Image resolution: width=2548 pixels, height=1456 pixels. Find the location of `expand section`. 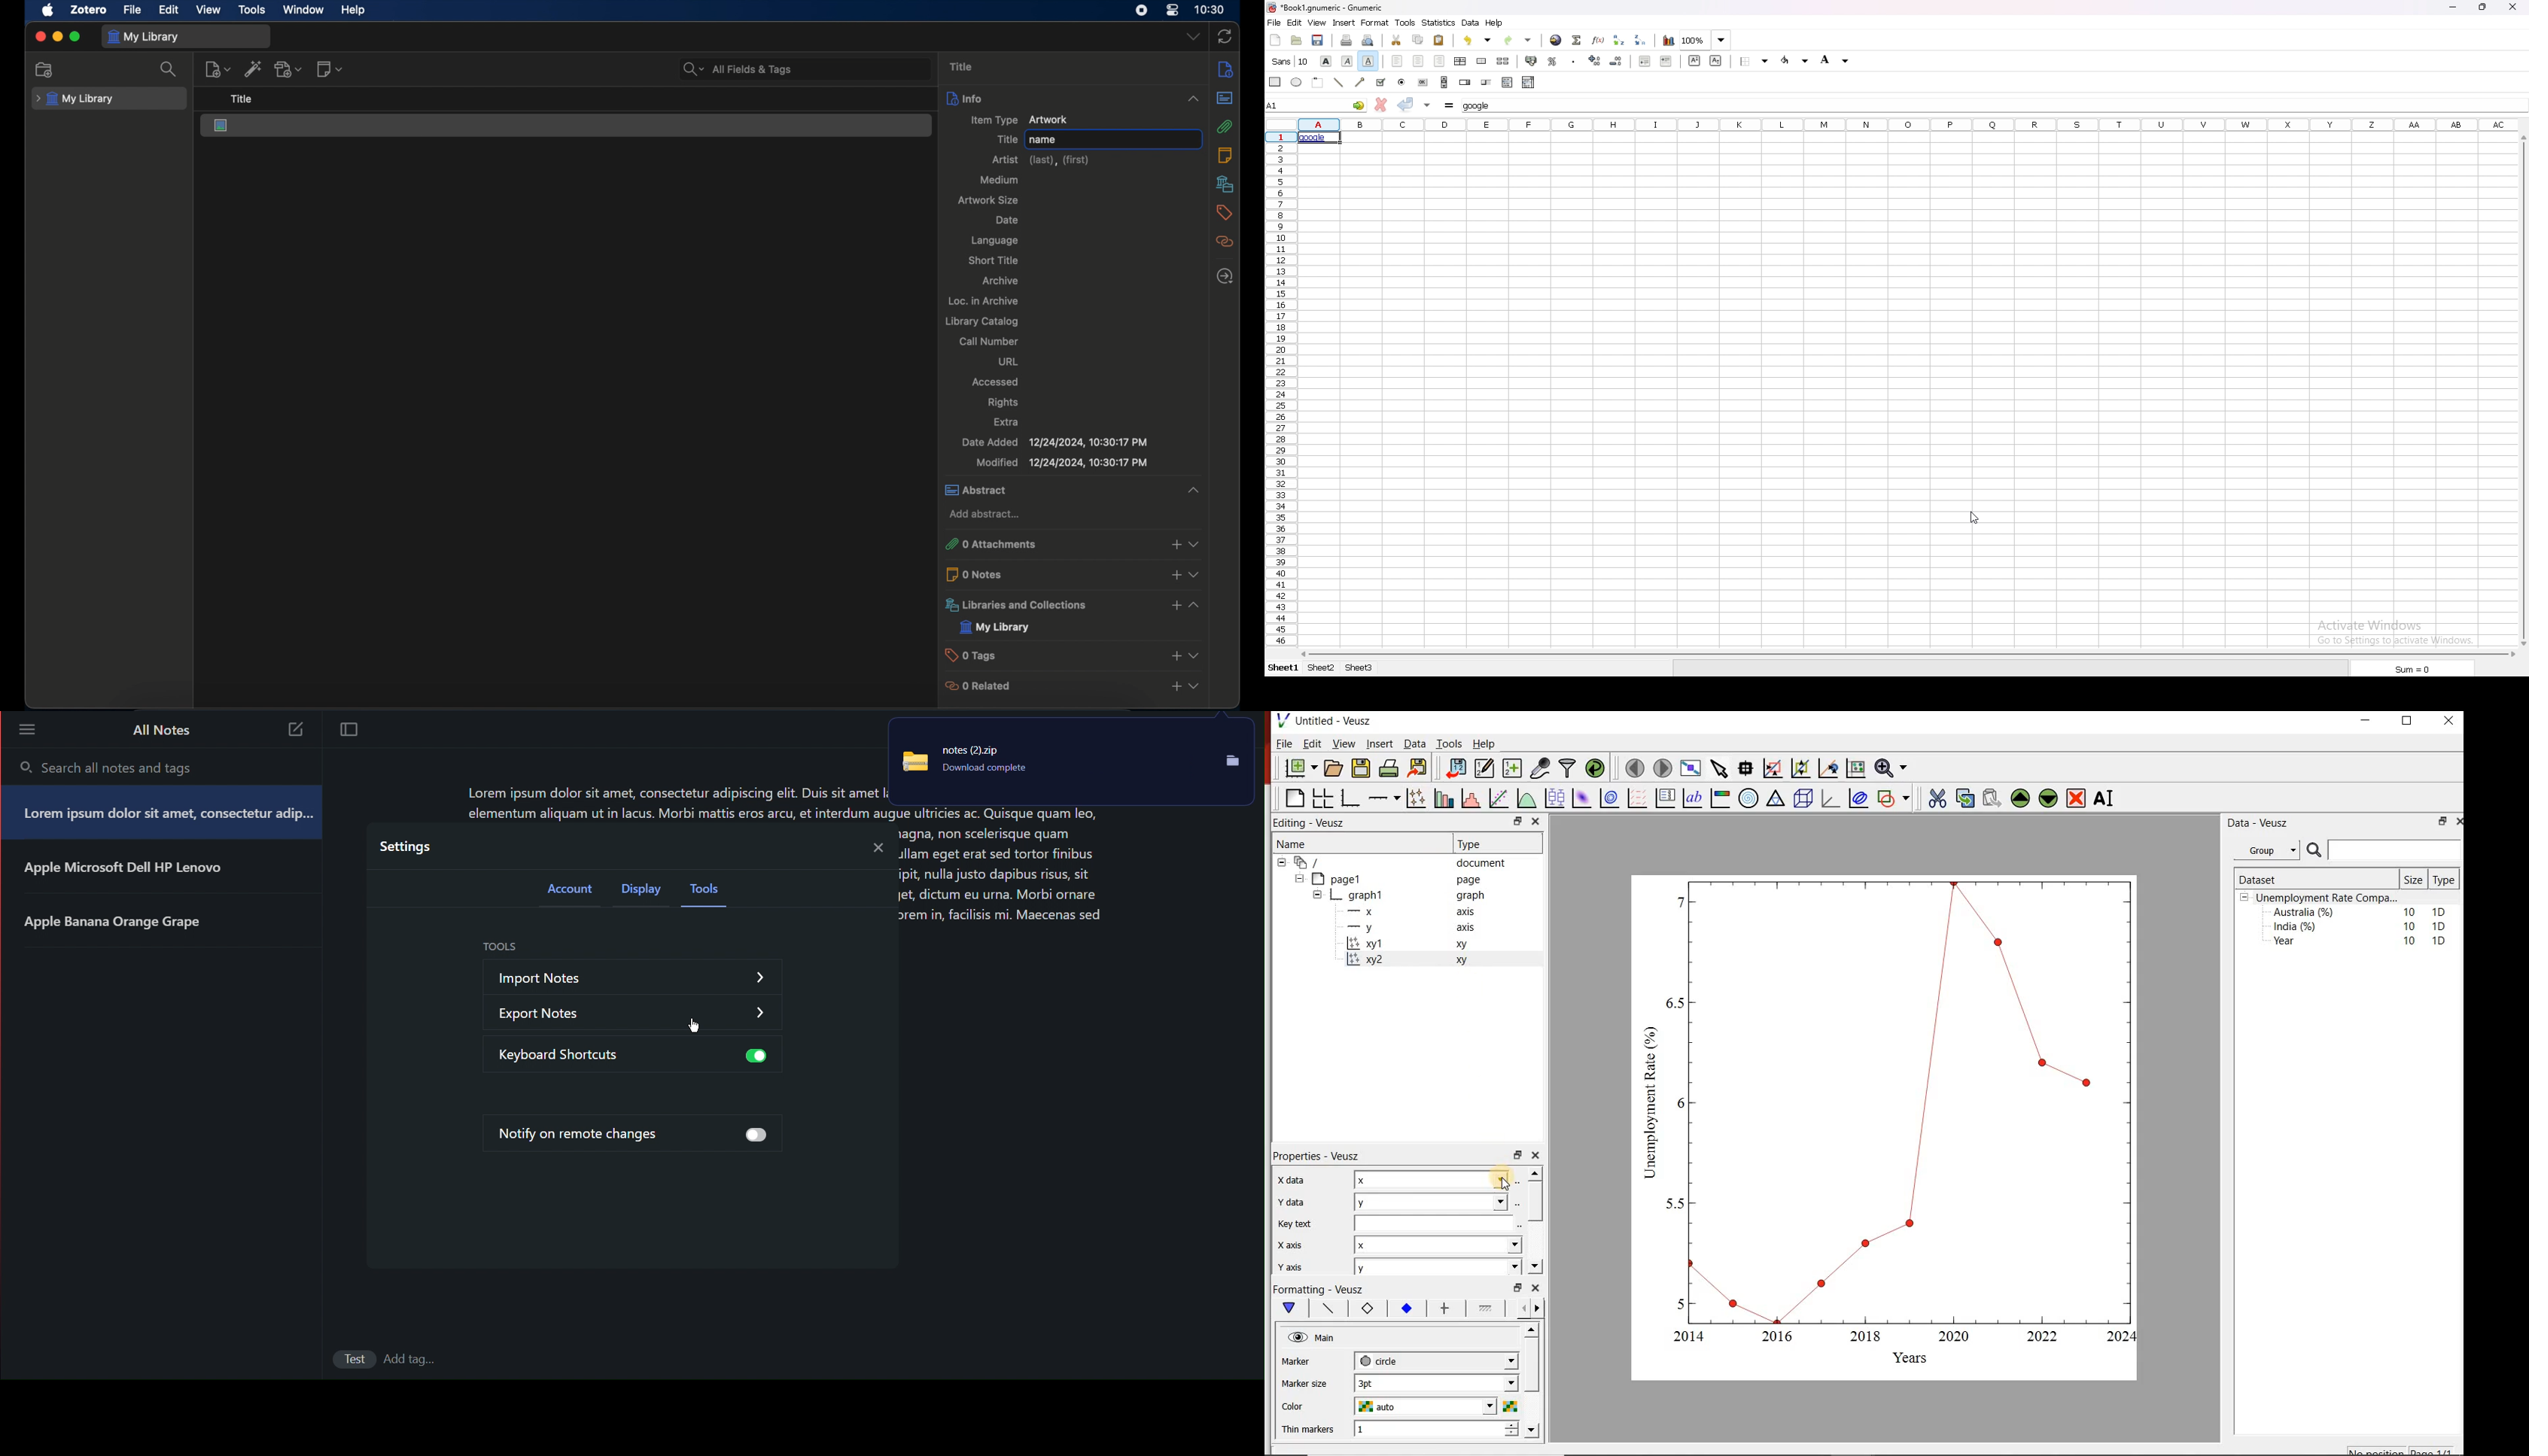

expand section is located at coordinates (1199, 688).